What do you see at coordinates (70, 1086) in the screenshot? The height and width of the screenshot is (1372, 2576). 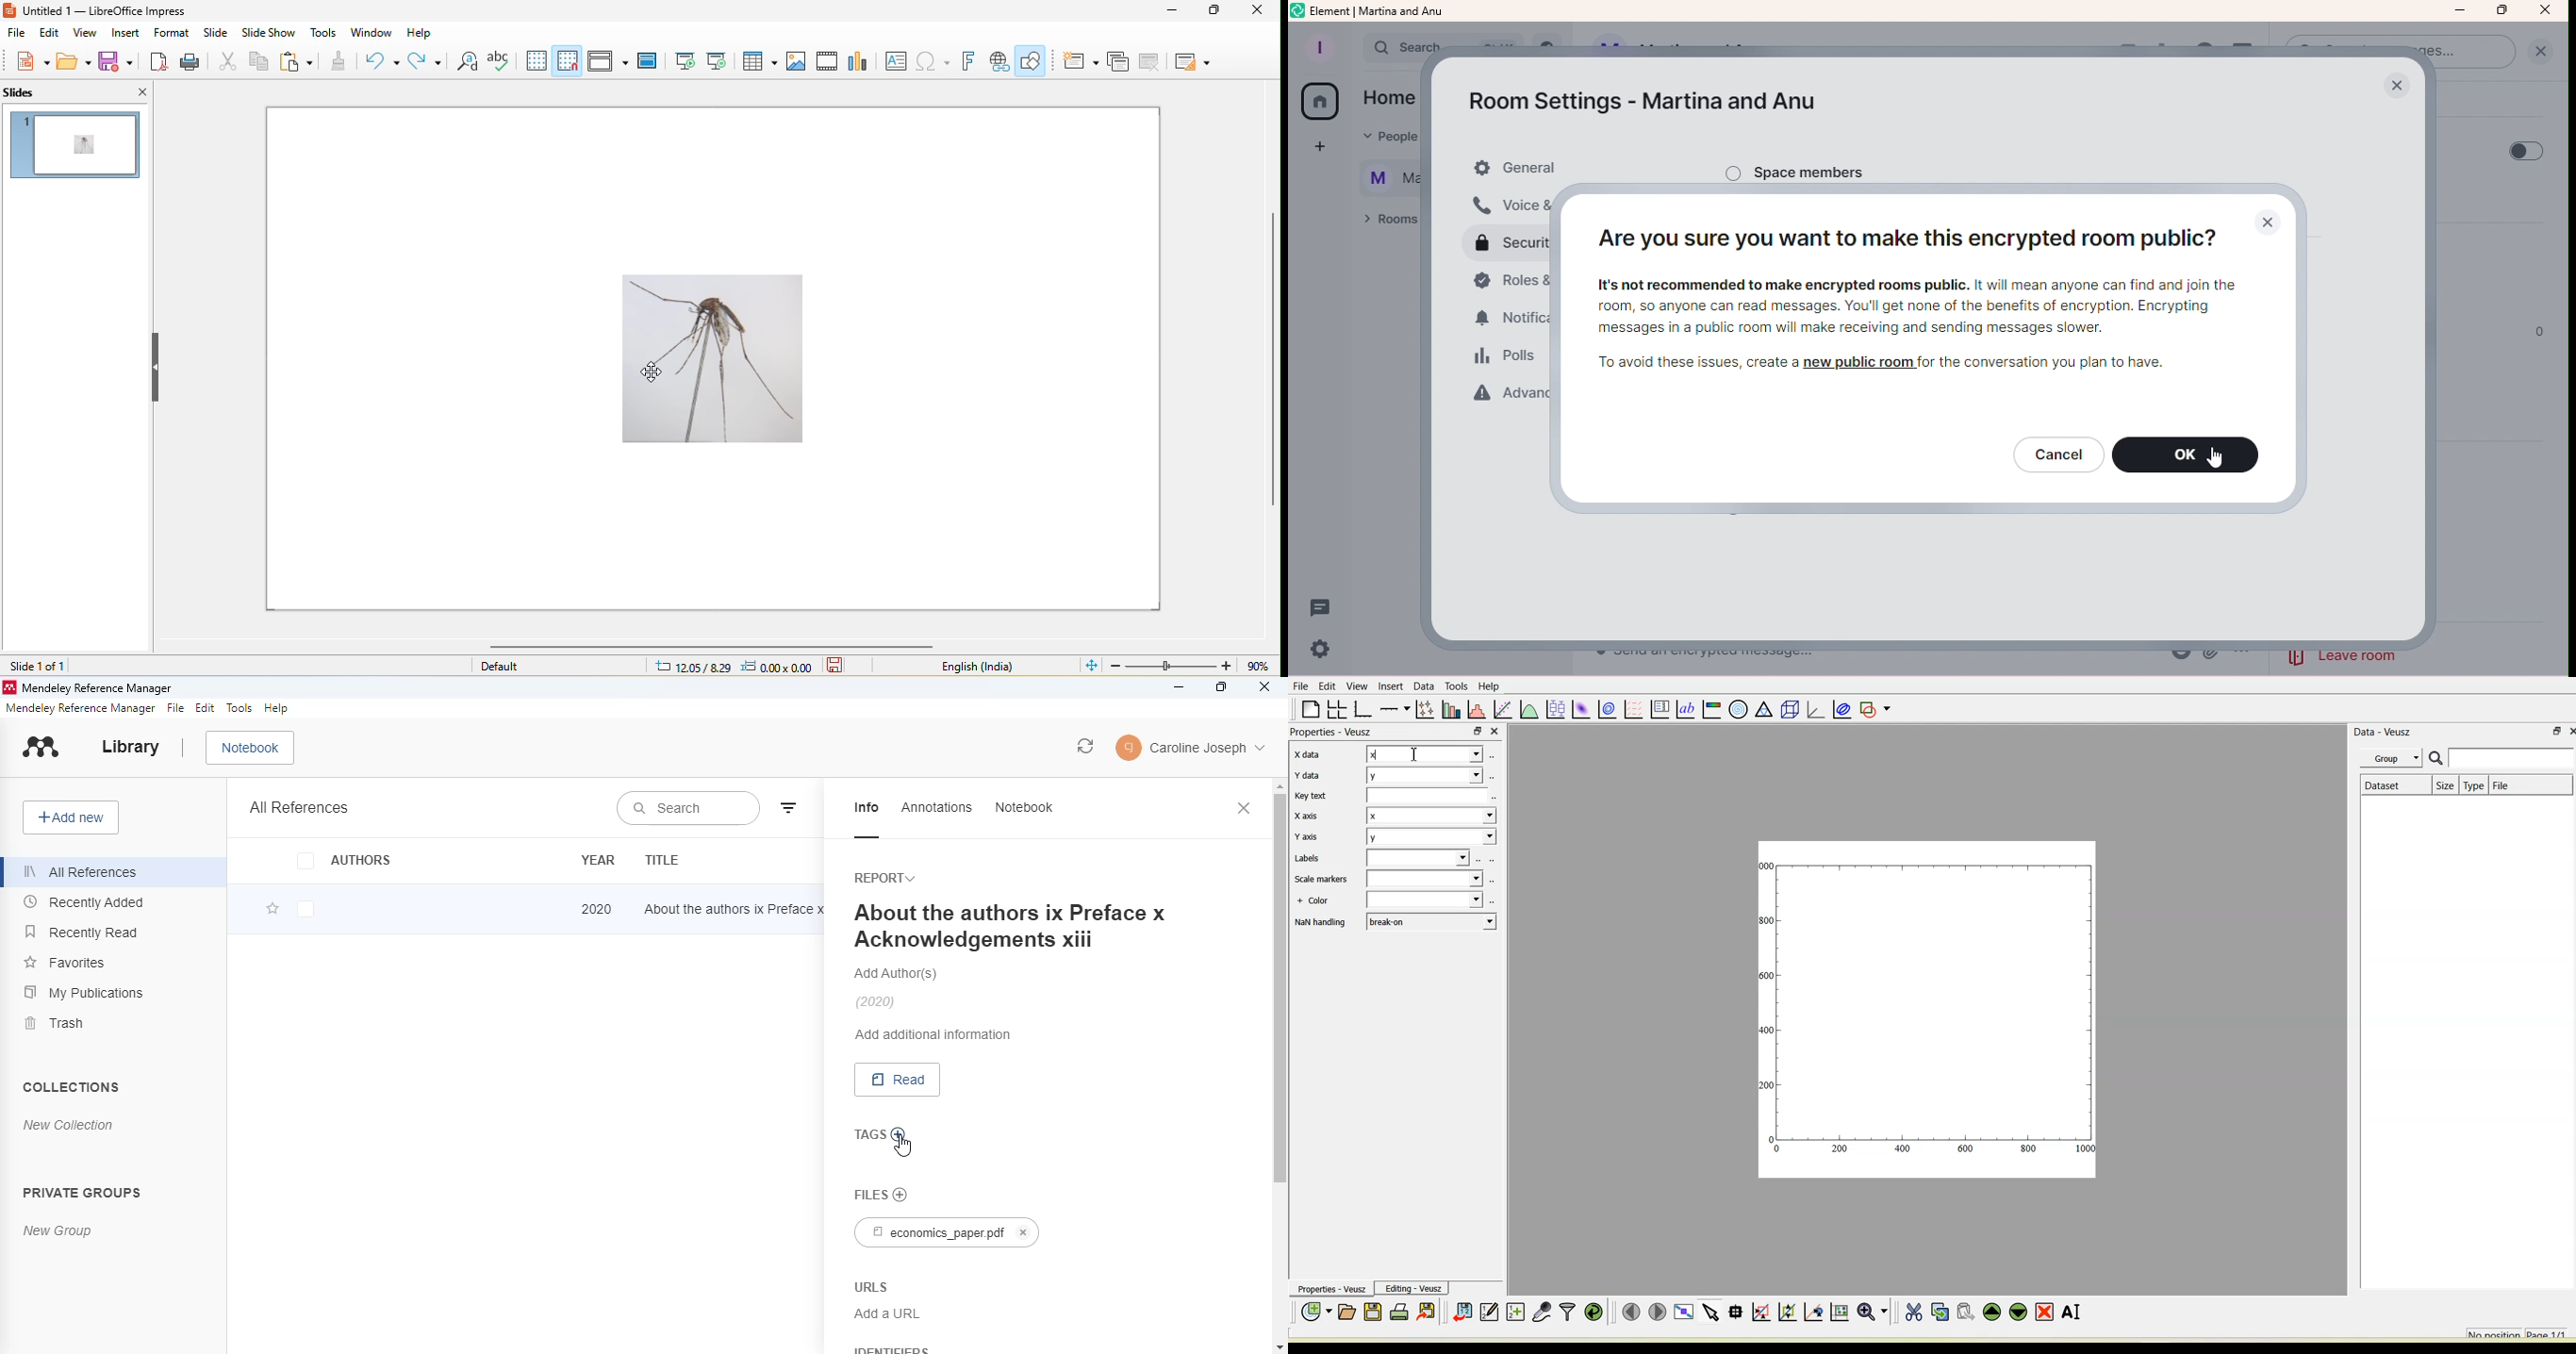 I see `collections` at bounding box center [70, 1086].